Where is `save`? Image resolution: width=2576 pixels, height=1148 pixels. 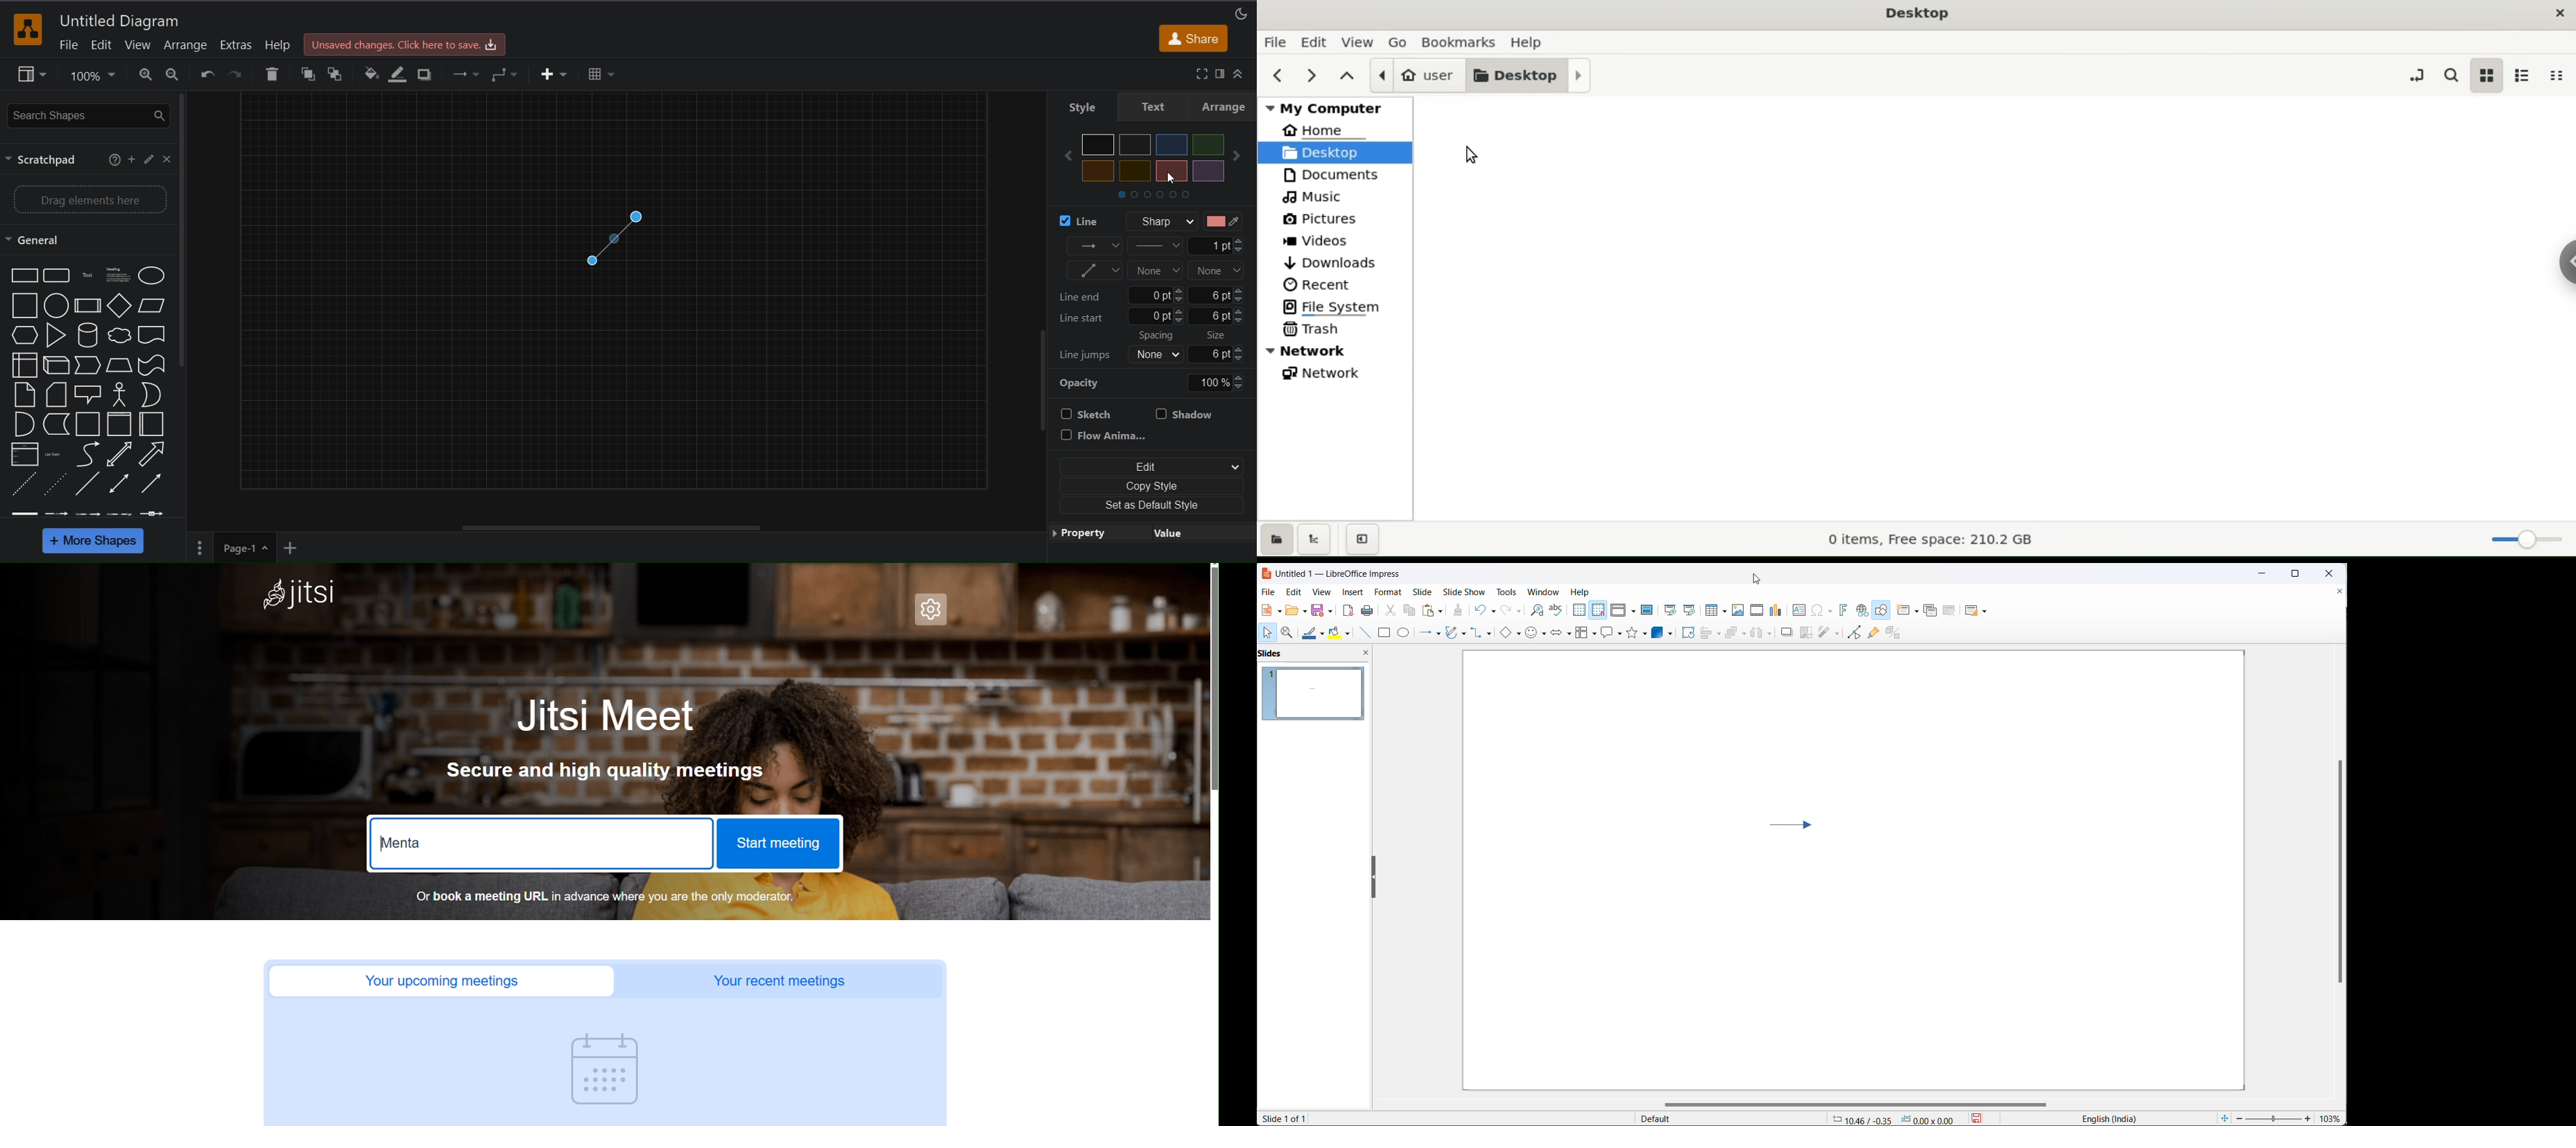
save is located at coordinates (1981, 1119).